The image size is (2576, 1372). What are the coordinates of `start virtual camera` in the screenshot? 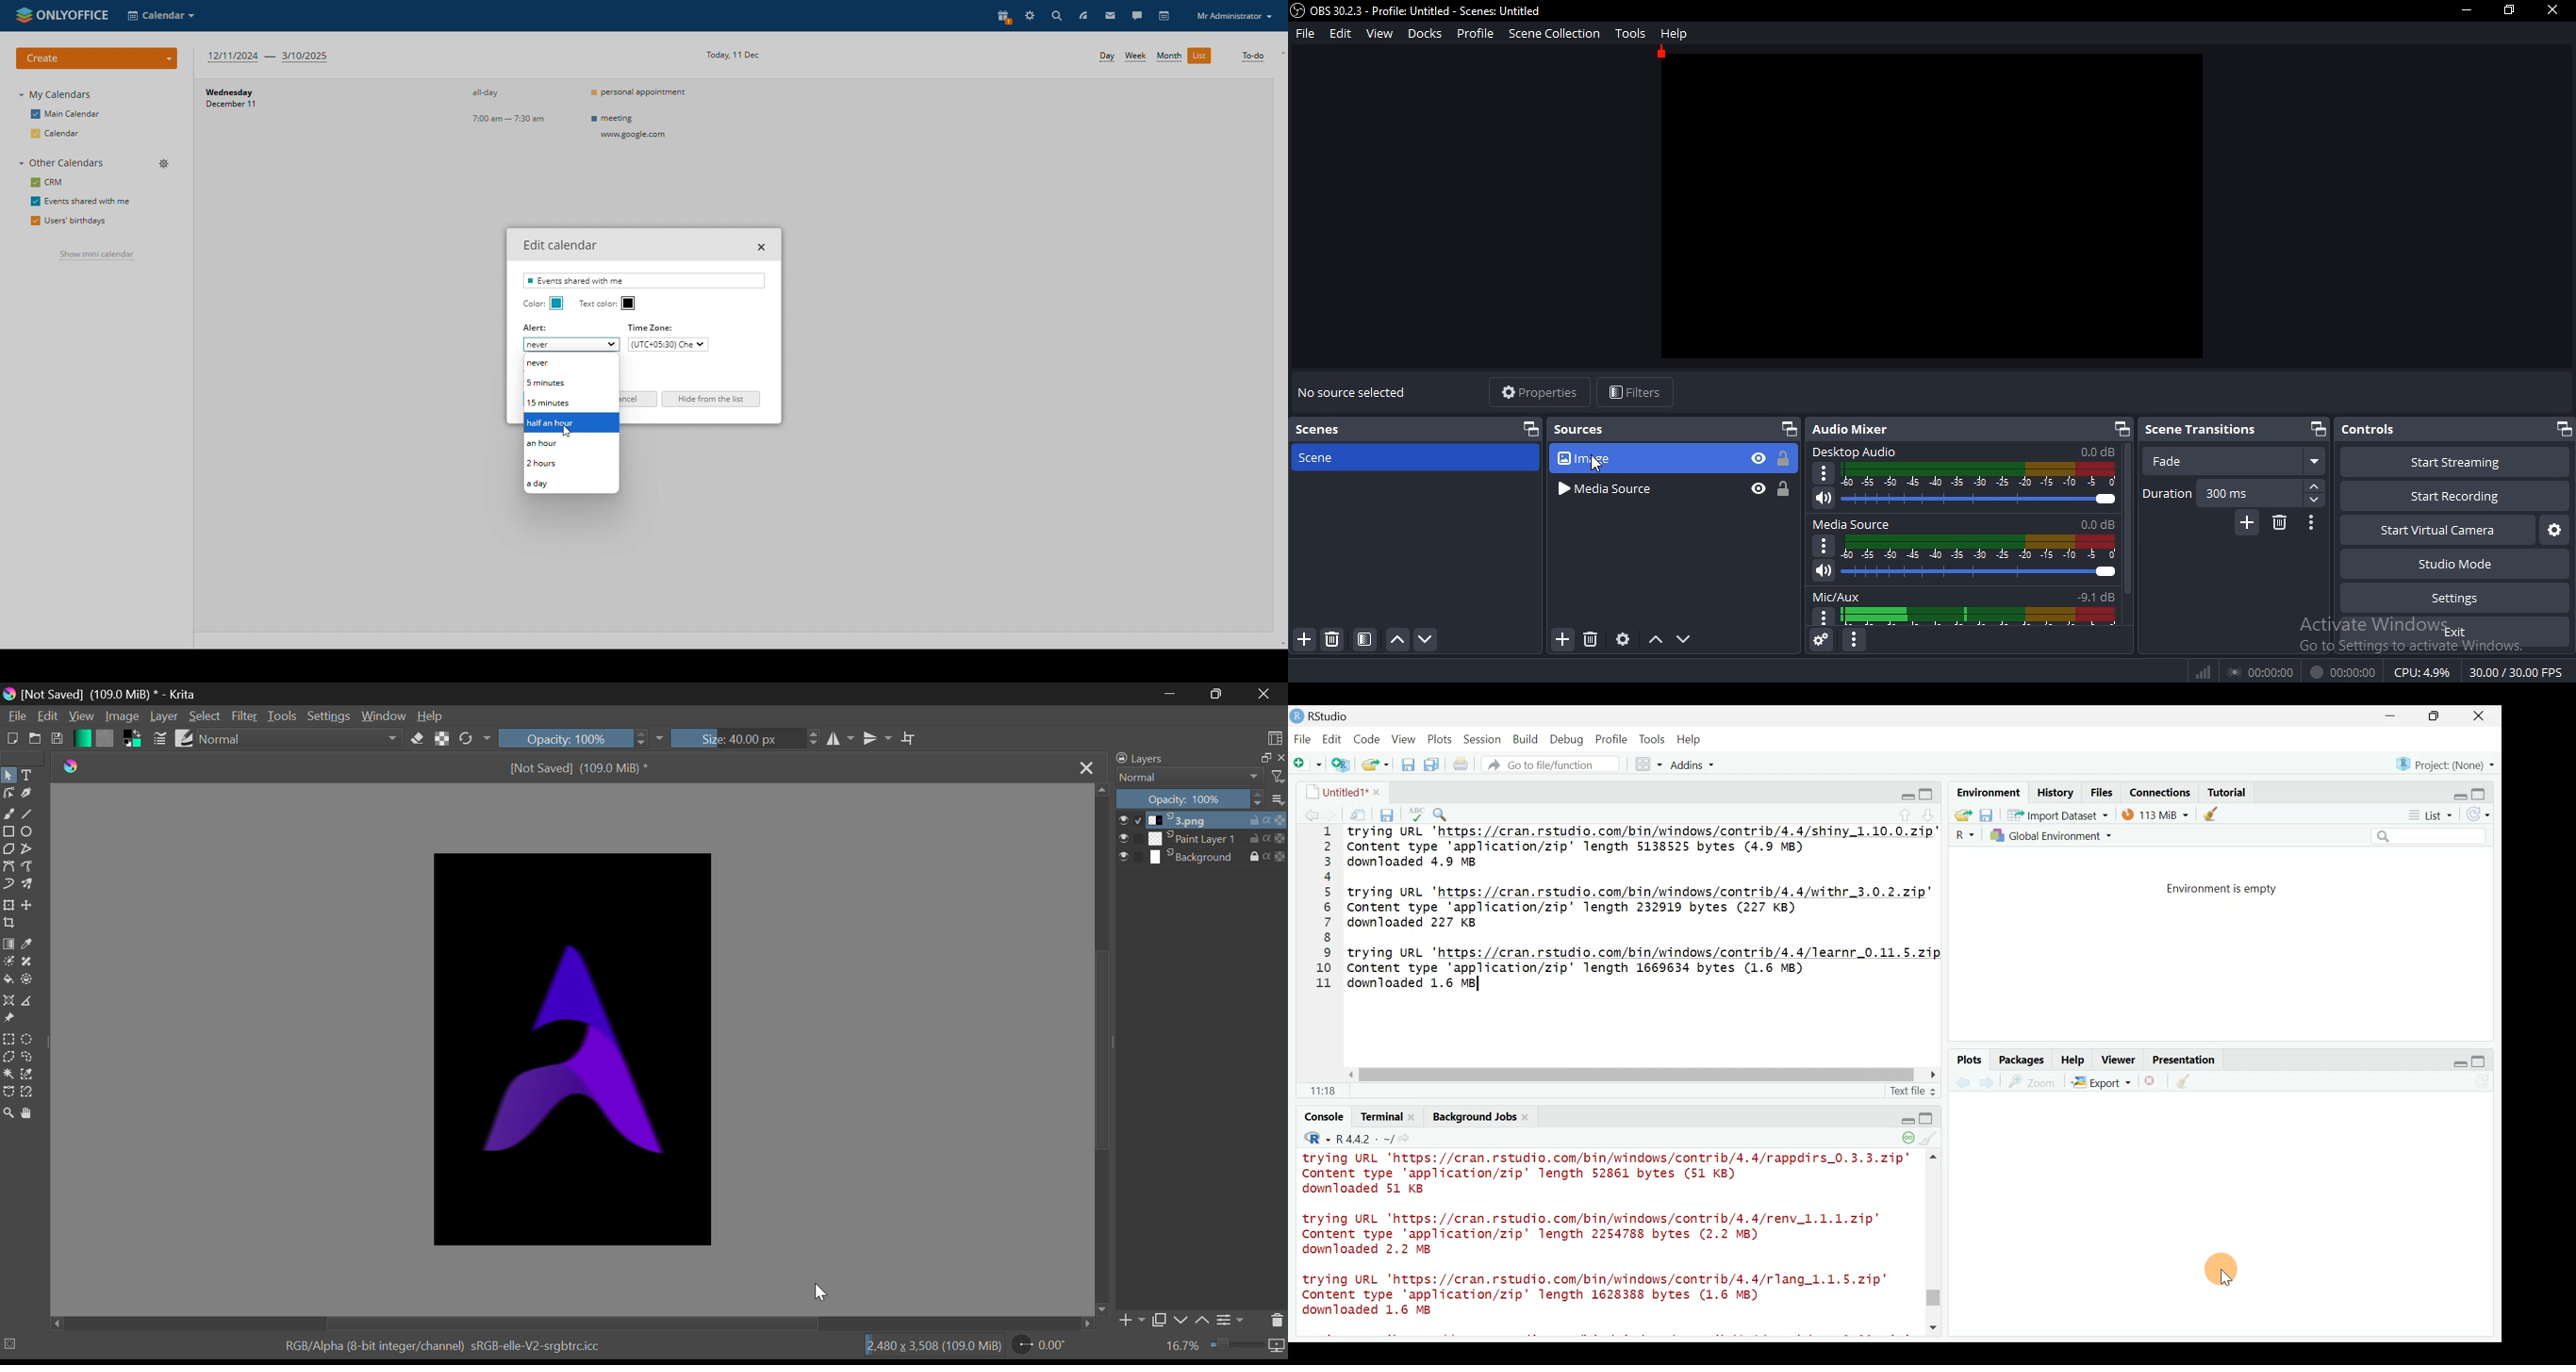 It's located at (2434, 533).